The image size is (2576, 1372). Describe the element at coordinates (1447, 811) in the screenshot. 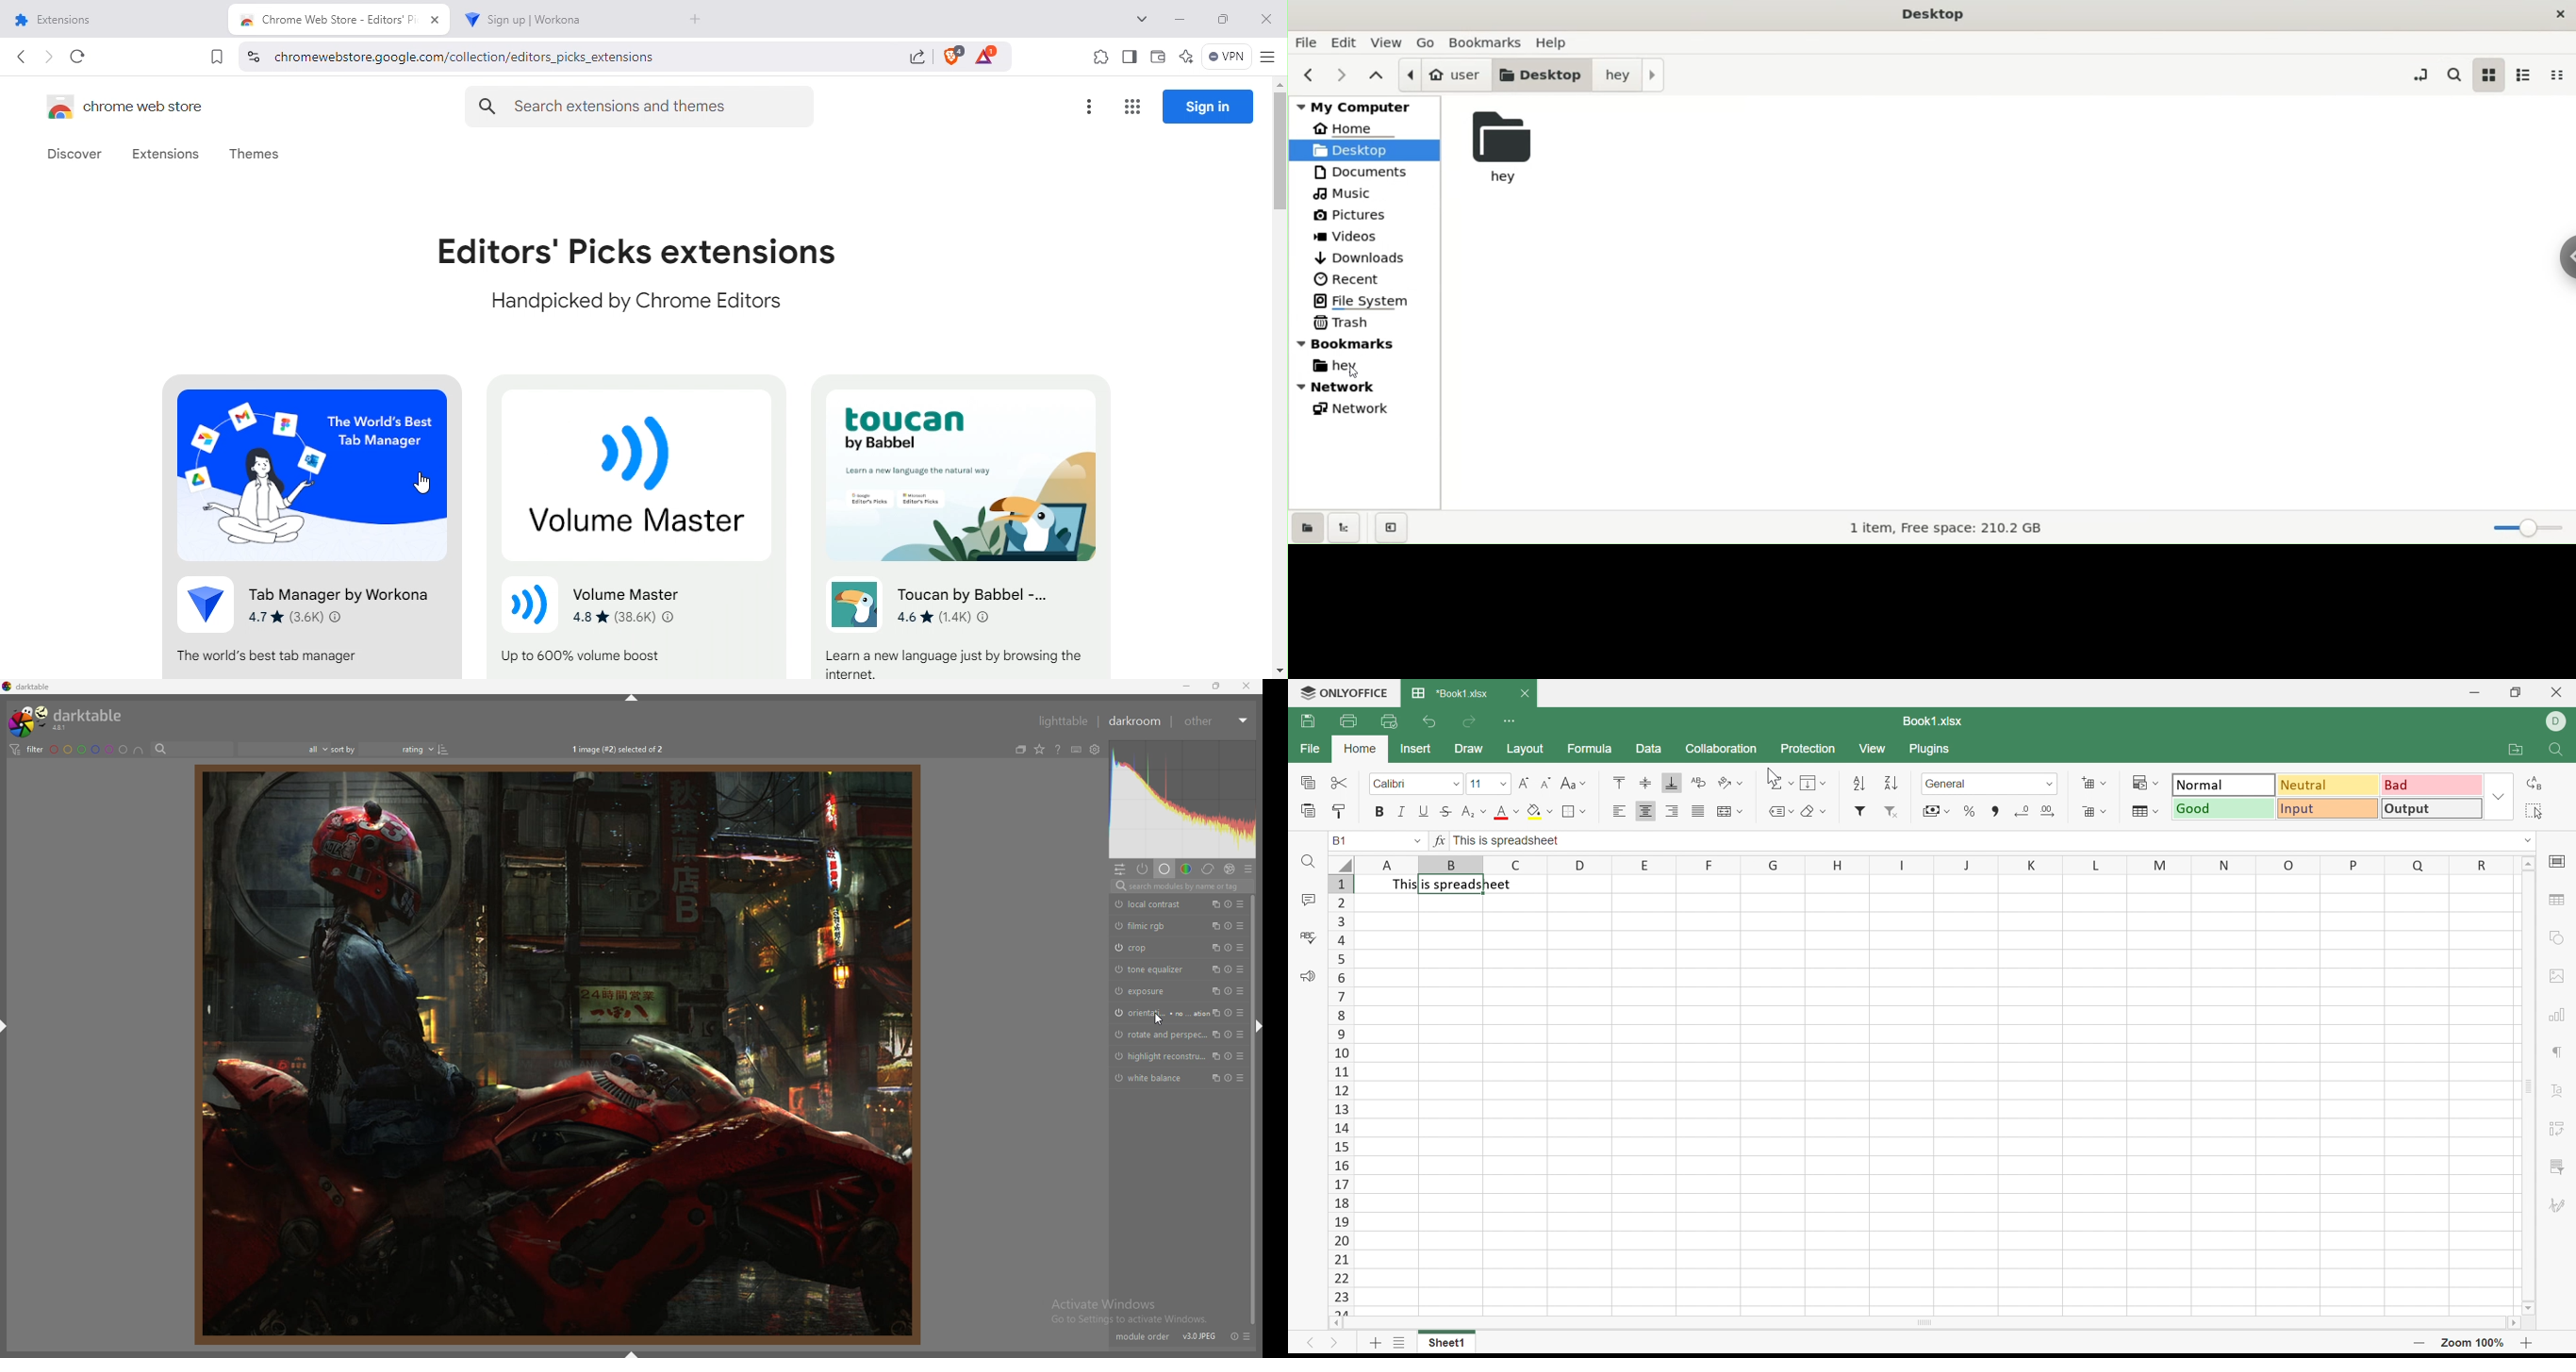

I see `Strikethrough` at that location.